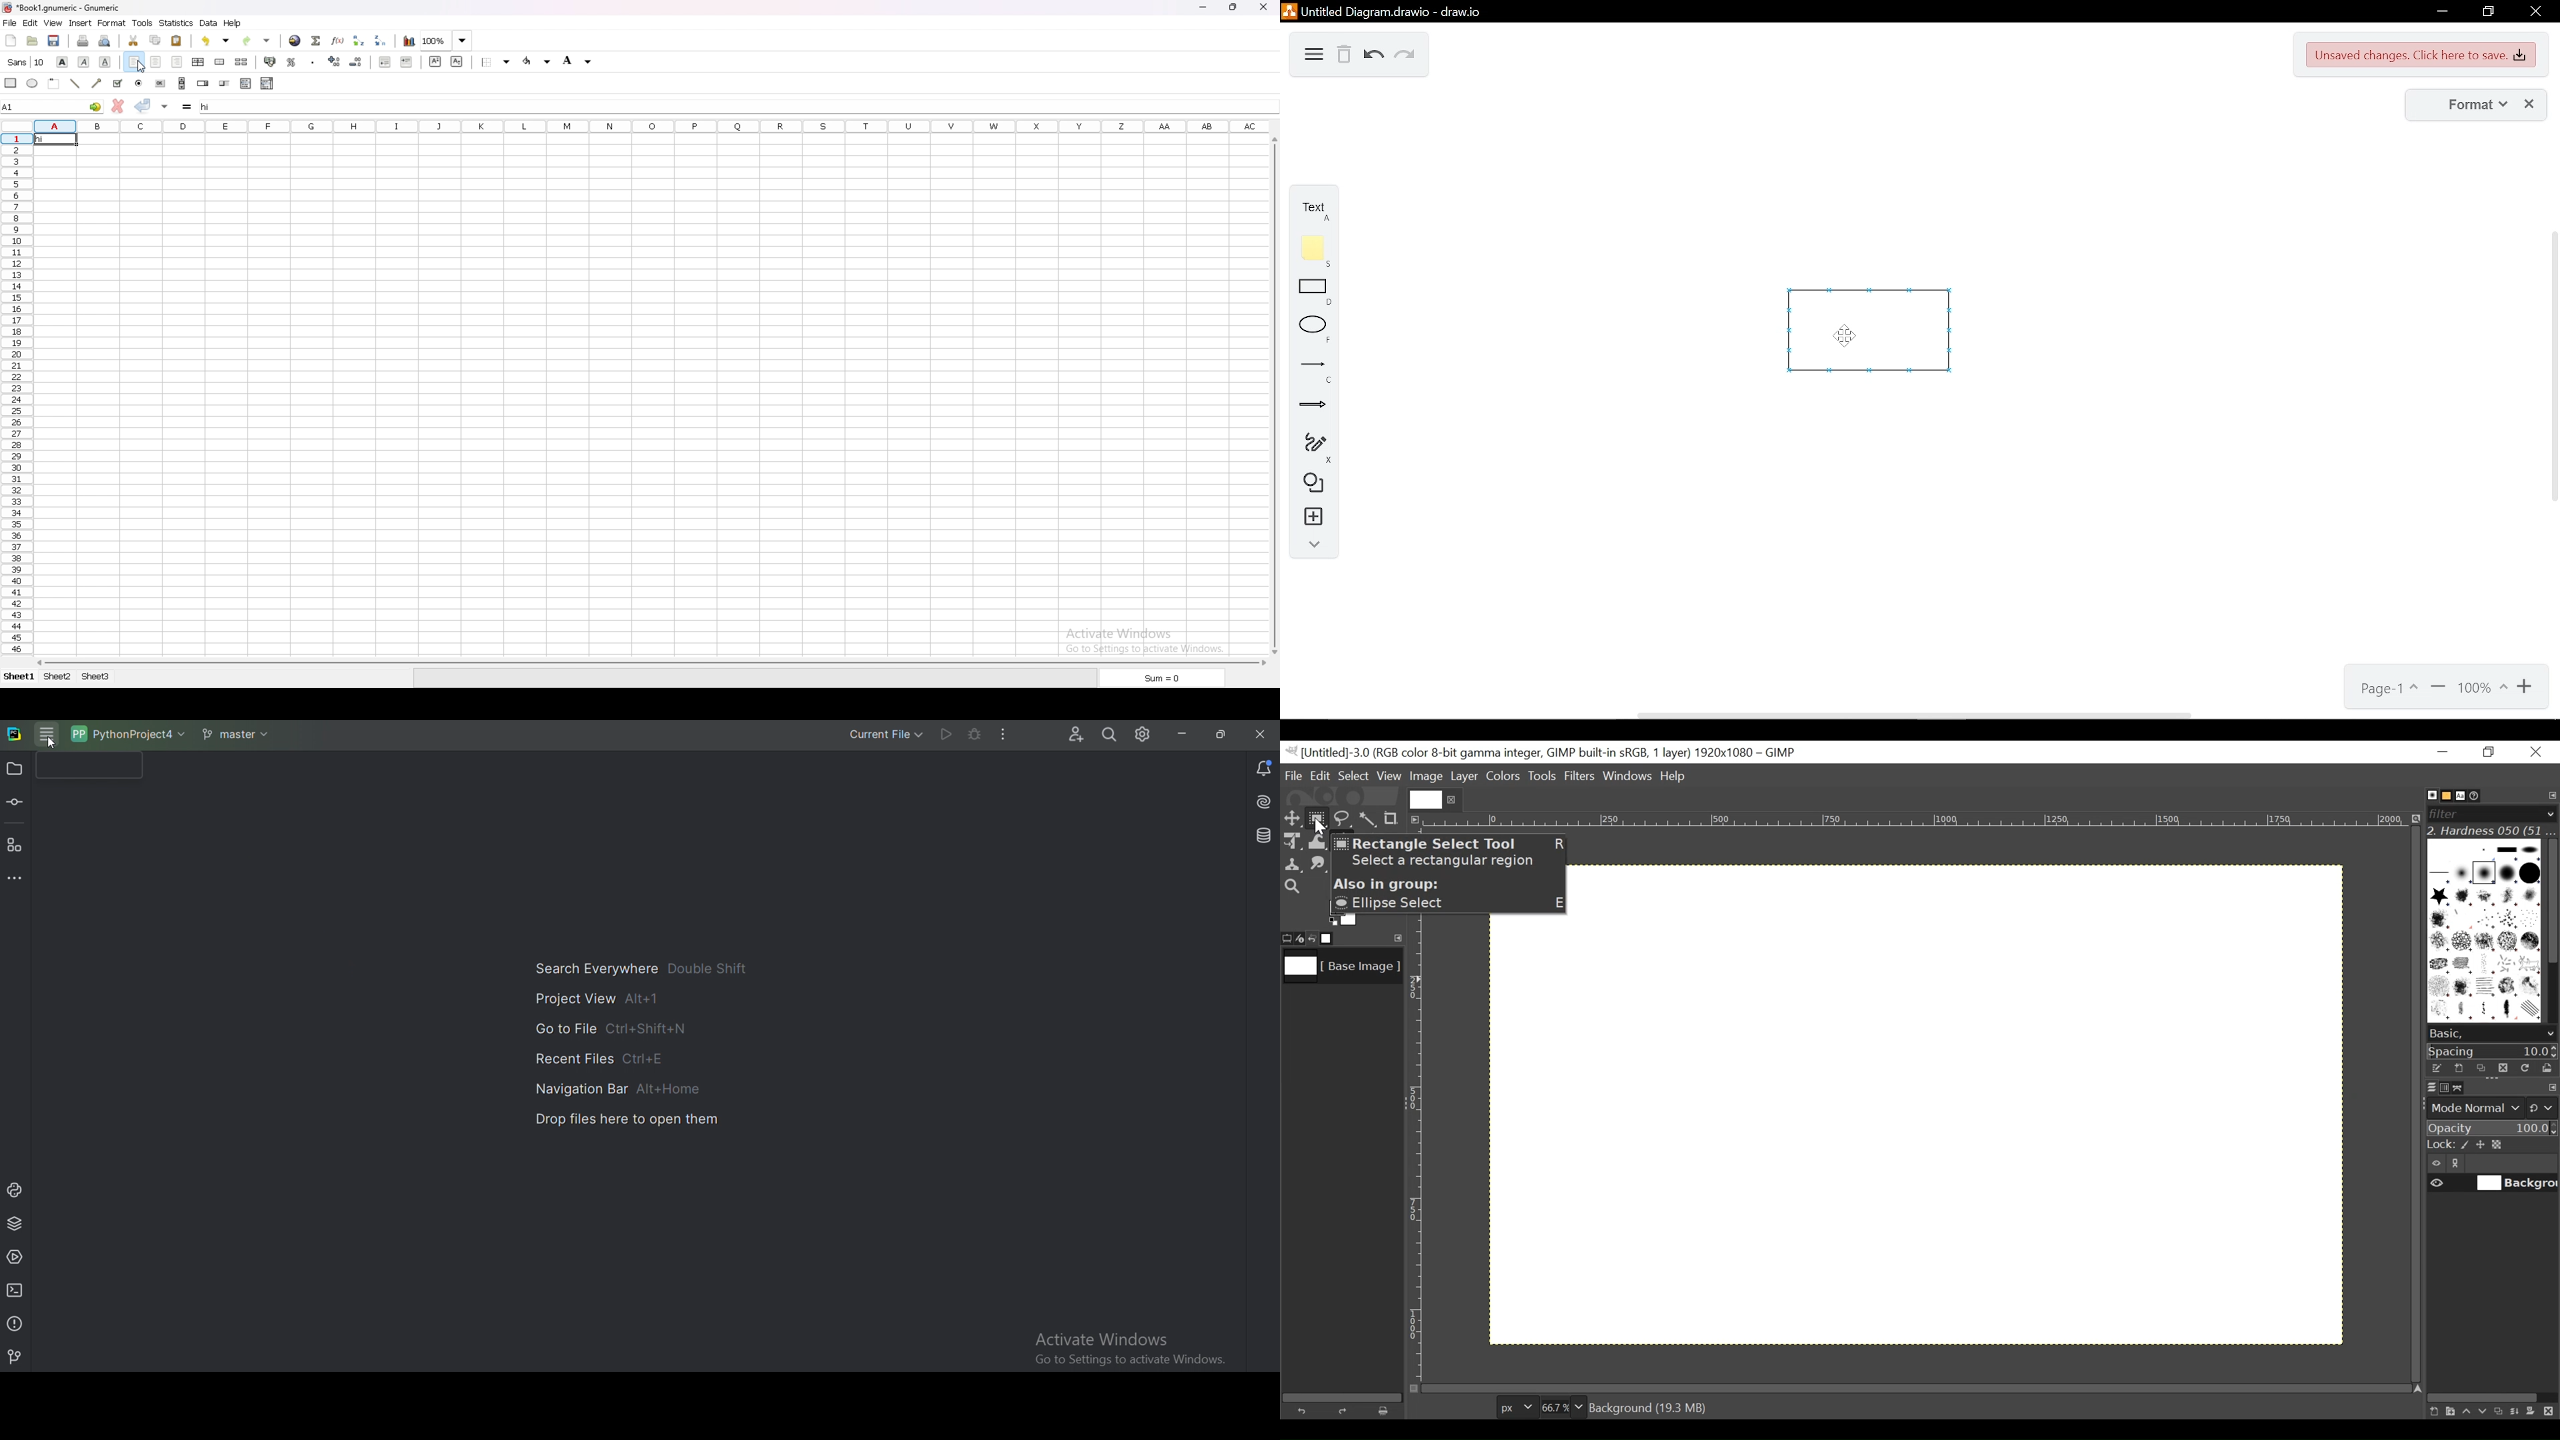 The width and height of the screenshot is (2576, 1456). Describe the element at coordinates (737, 104) in the screenshot. I see `input box` at that location.